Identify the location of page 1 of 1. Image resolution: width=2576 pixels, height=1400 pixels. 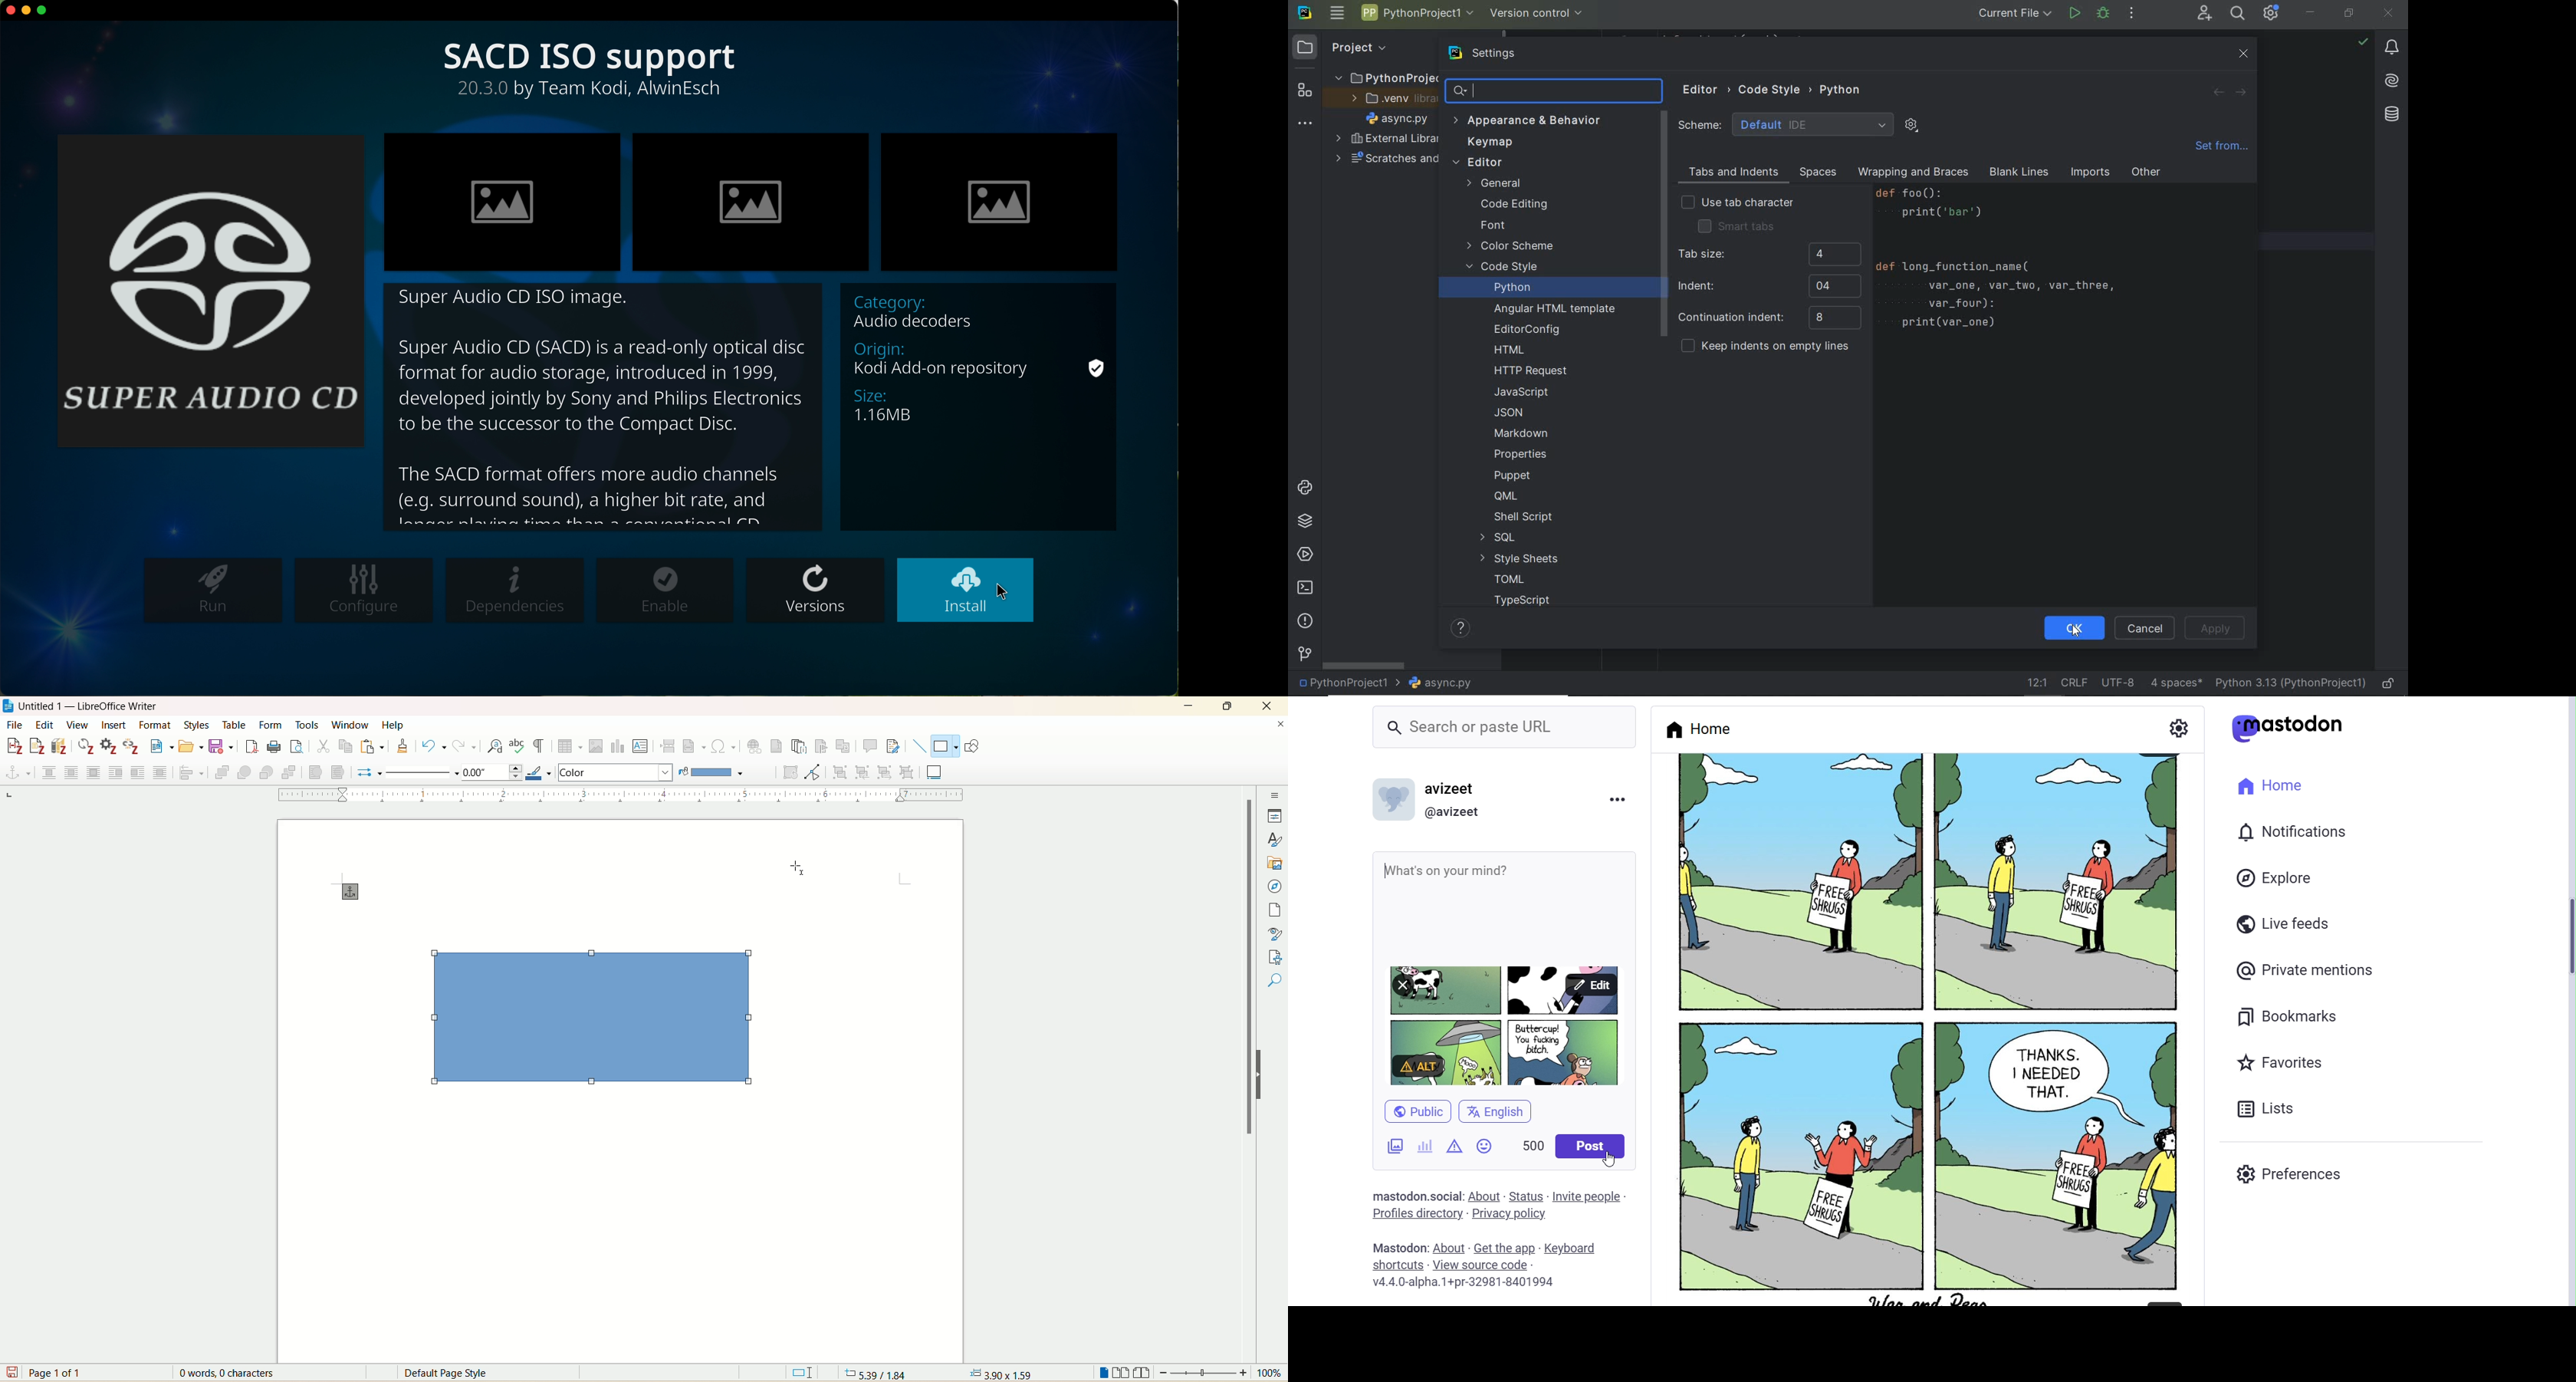
(58, 1372).